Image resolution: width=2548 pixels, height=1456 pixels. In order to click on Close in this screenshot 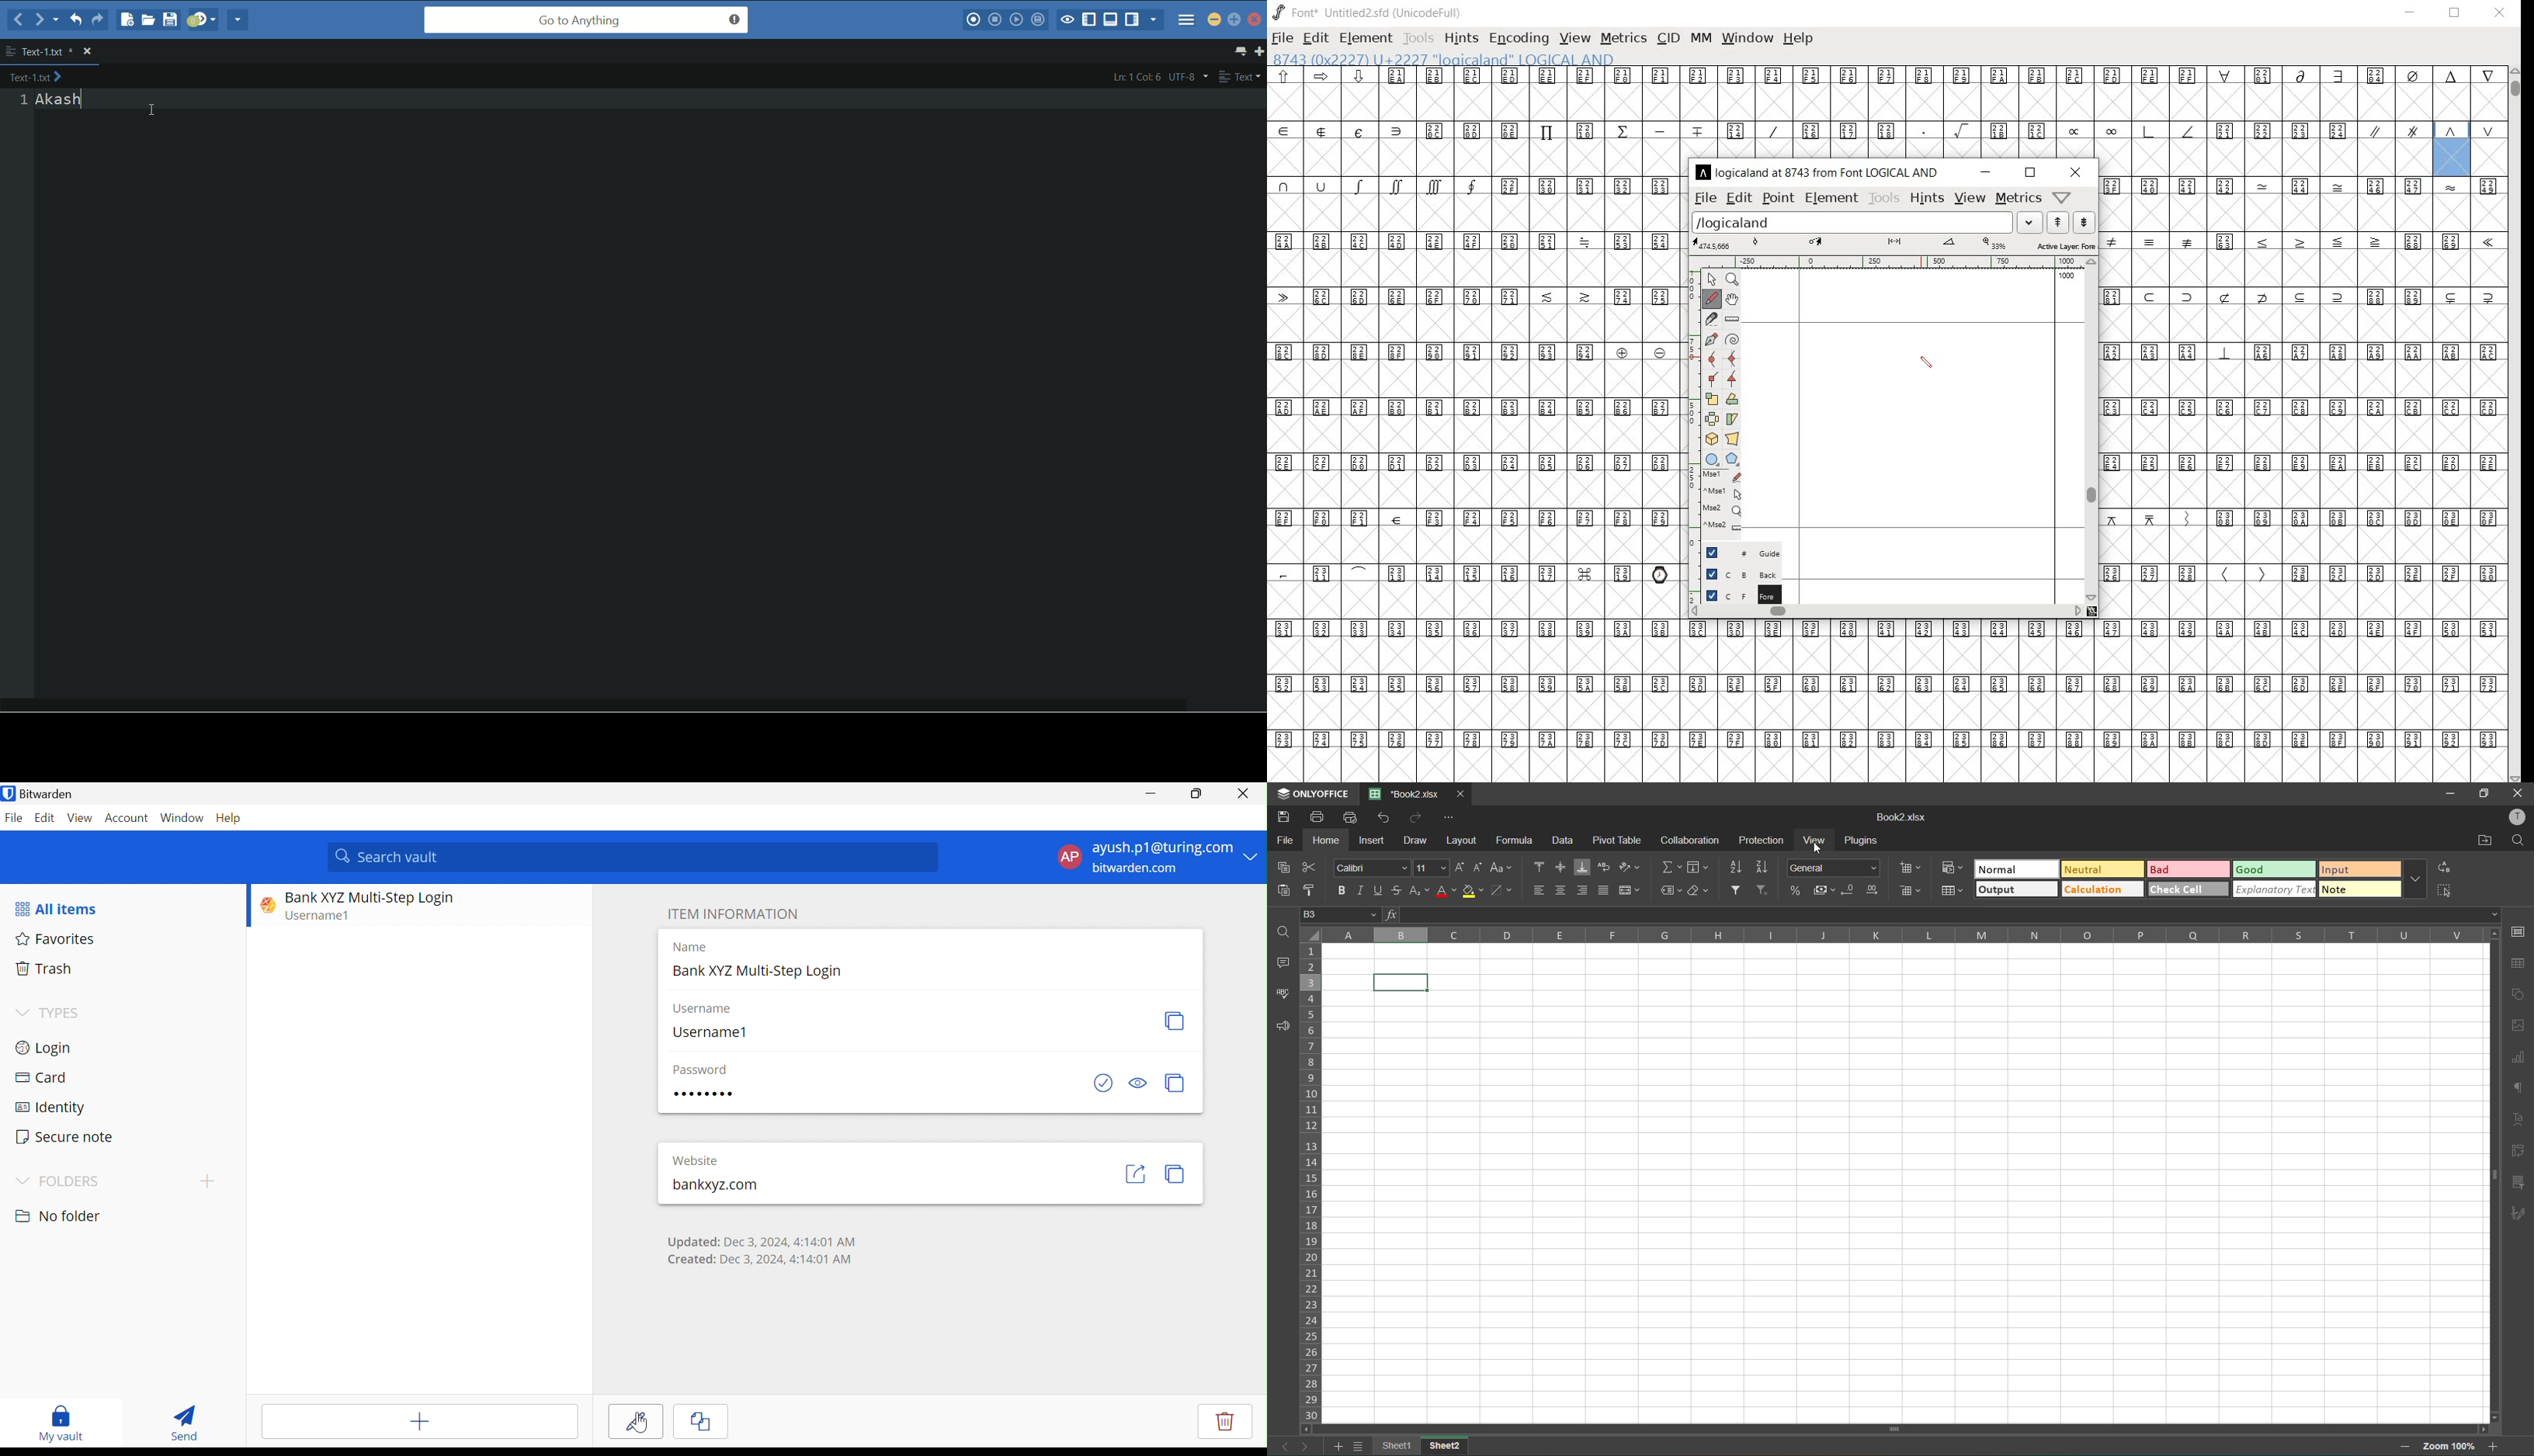, I will do `click(1246, 794)`.